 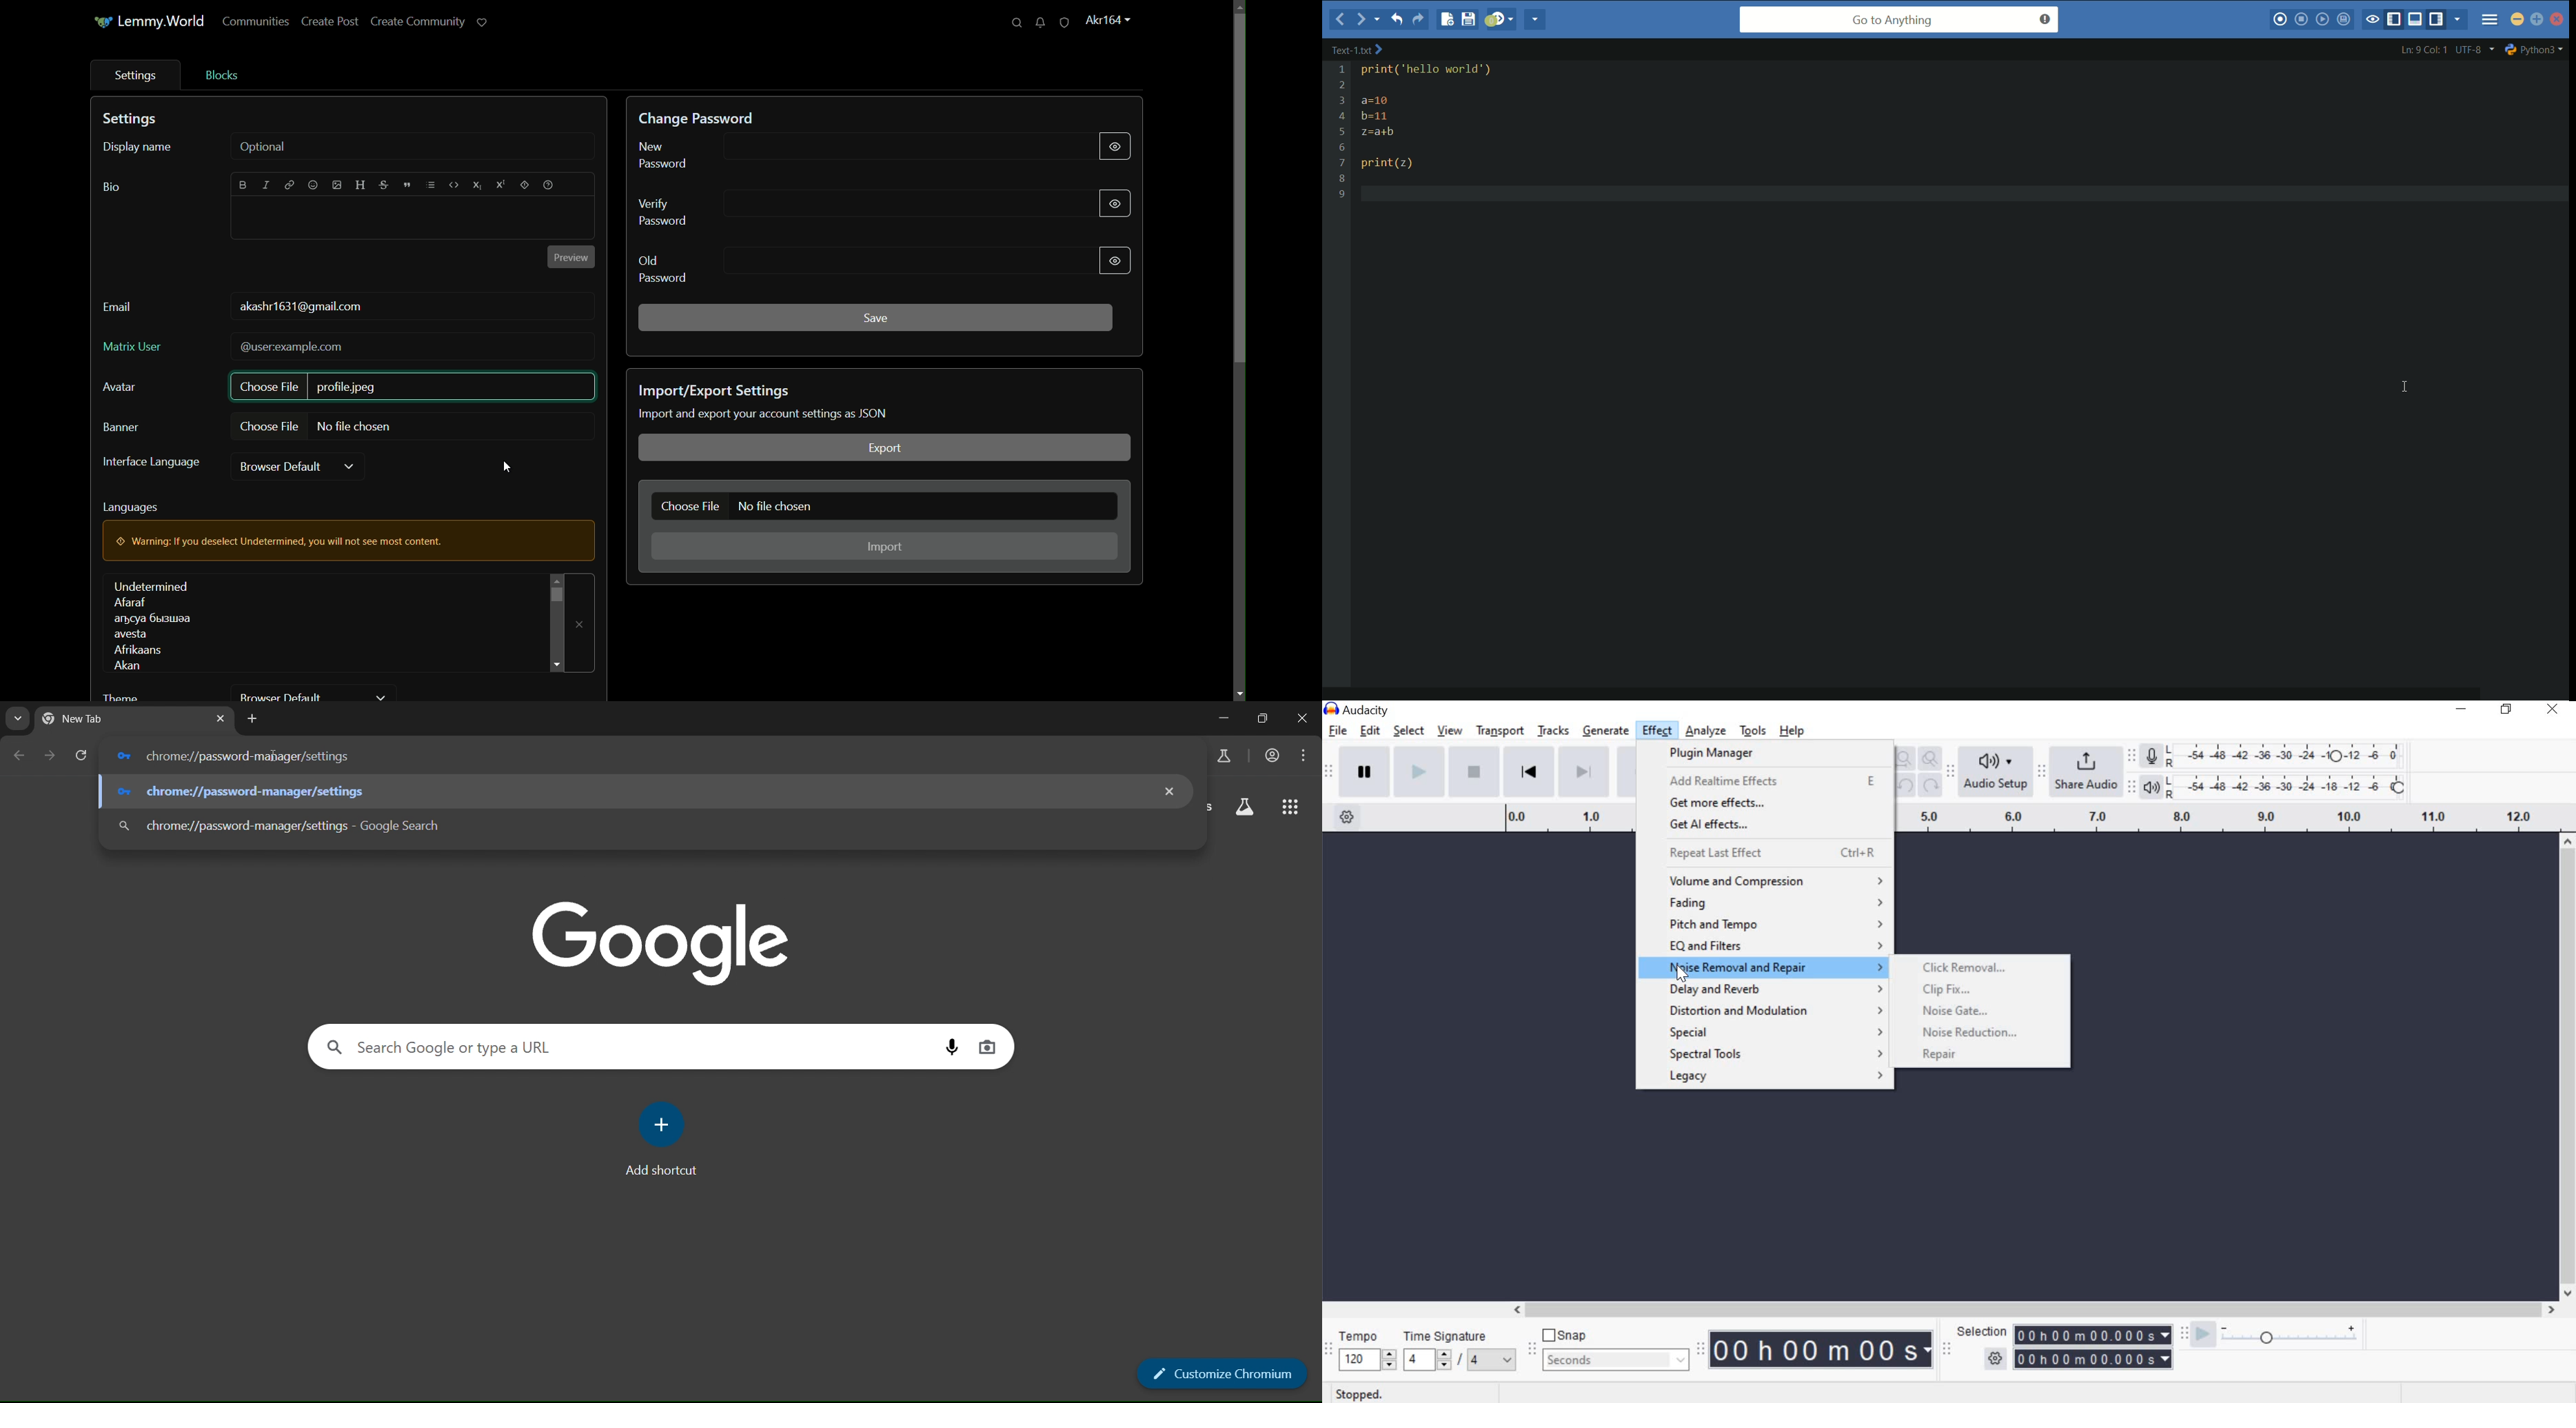 I want to click on Share audio toolbar, so click(x=2042, y=770).